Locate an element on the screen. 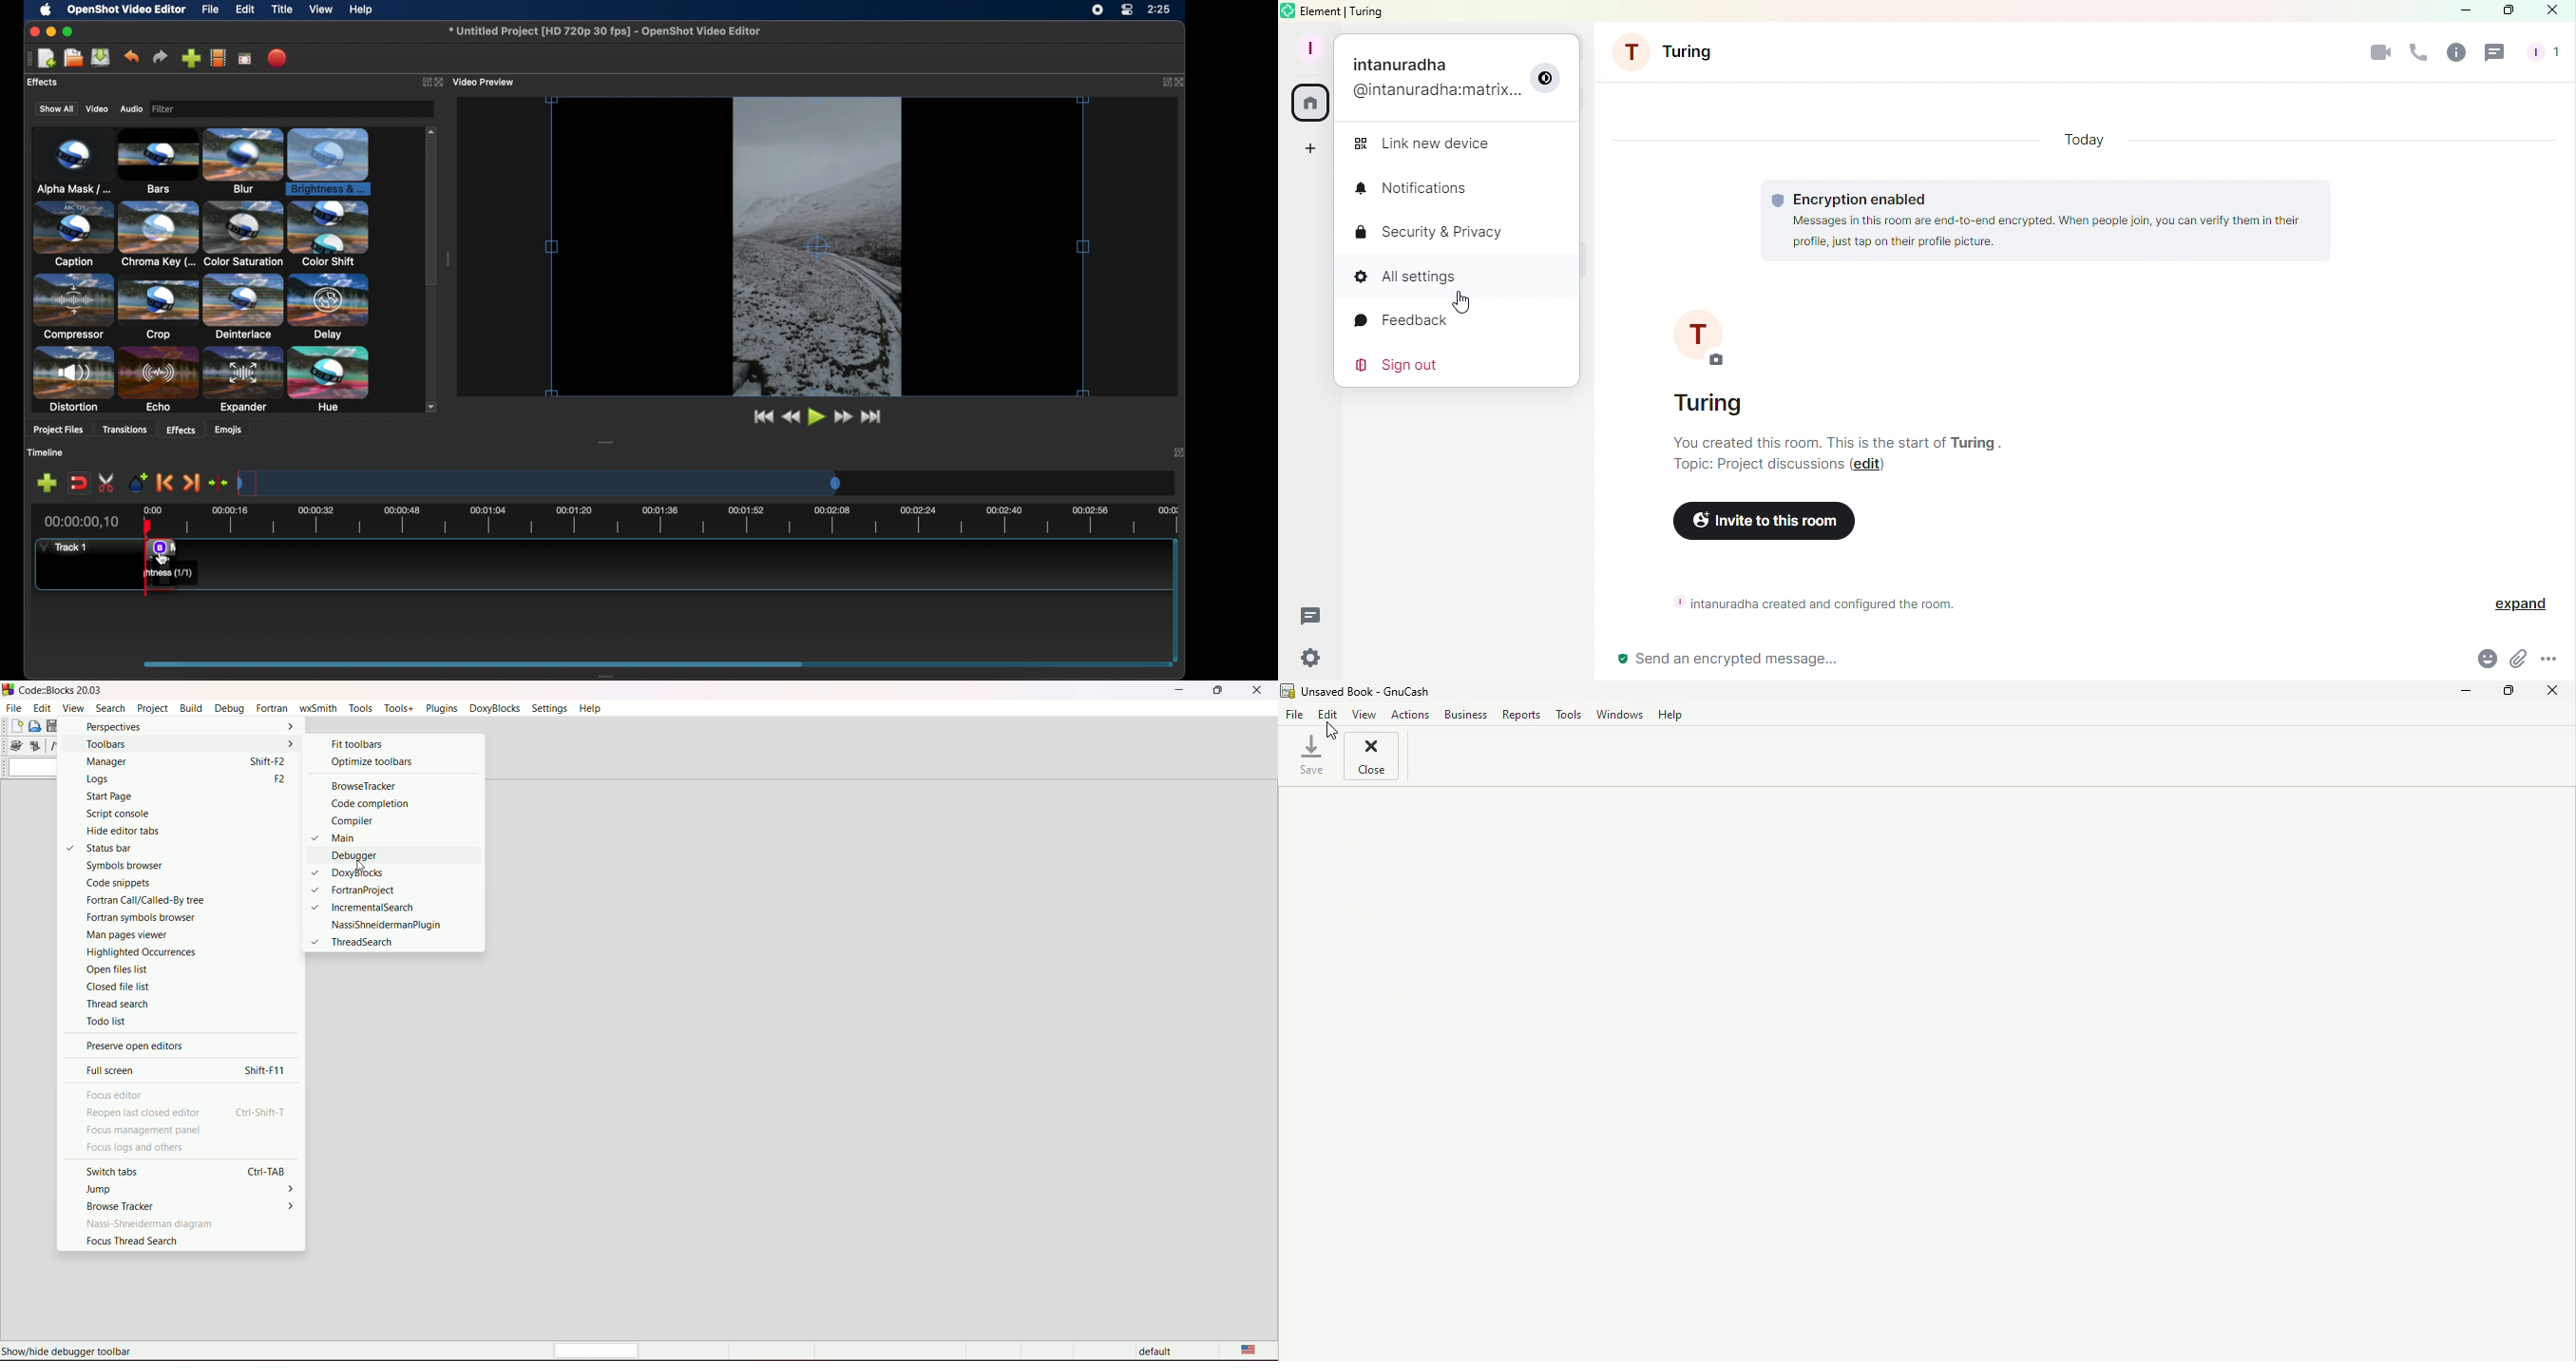  Cursor is located at coordinates (1464, 303).